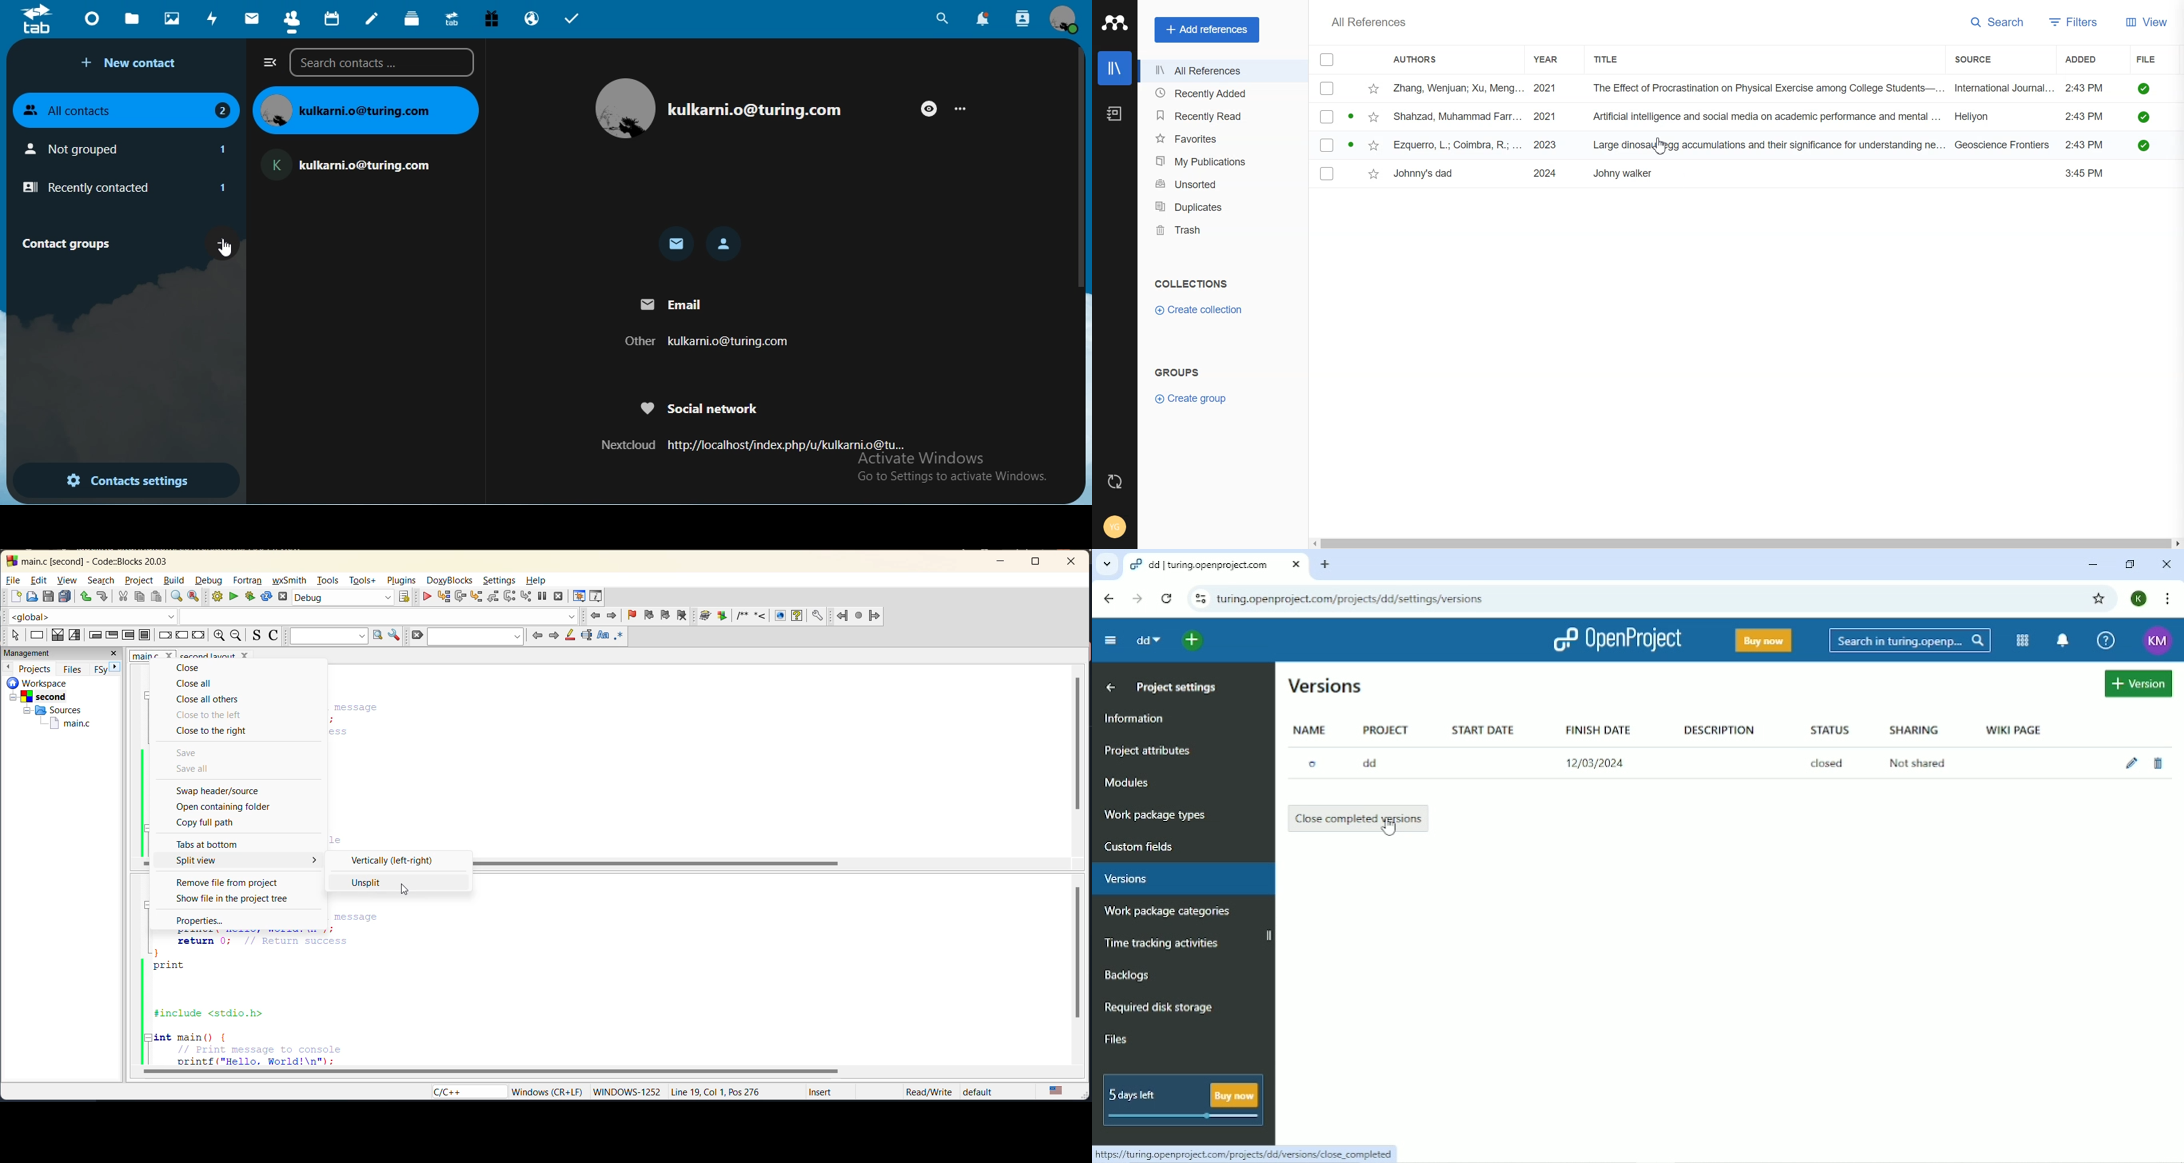 This screenshot has height=1176, width=2184. What do you see at coordinates (1061, 1090) in the screenshot?
I see `text language` at bounding box center [1061, 1090].